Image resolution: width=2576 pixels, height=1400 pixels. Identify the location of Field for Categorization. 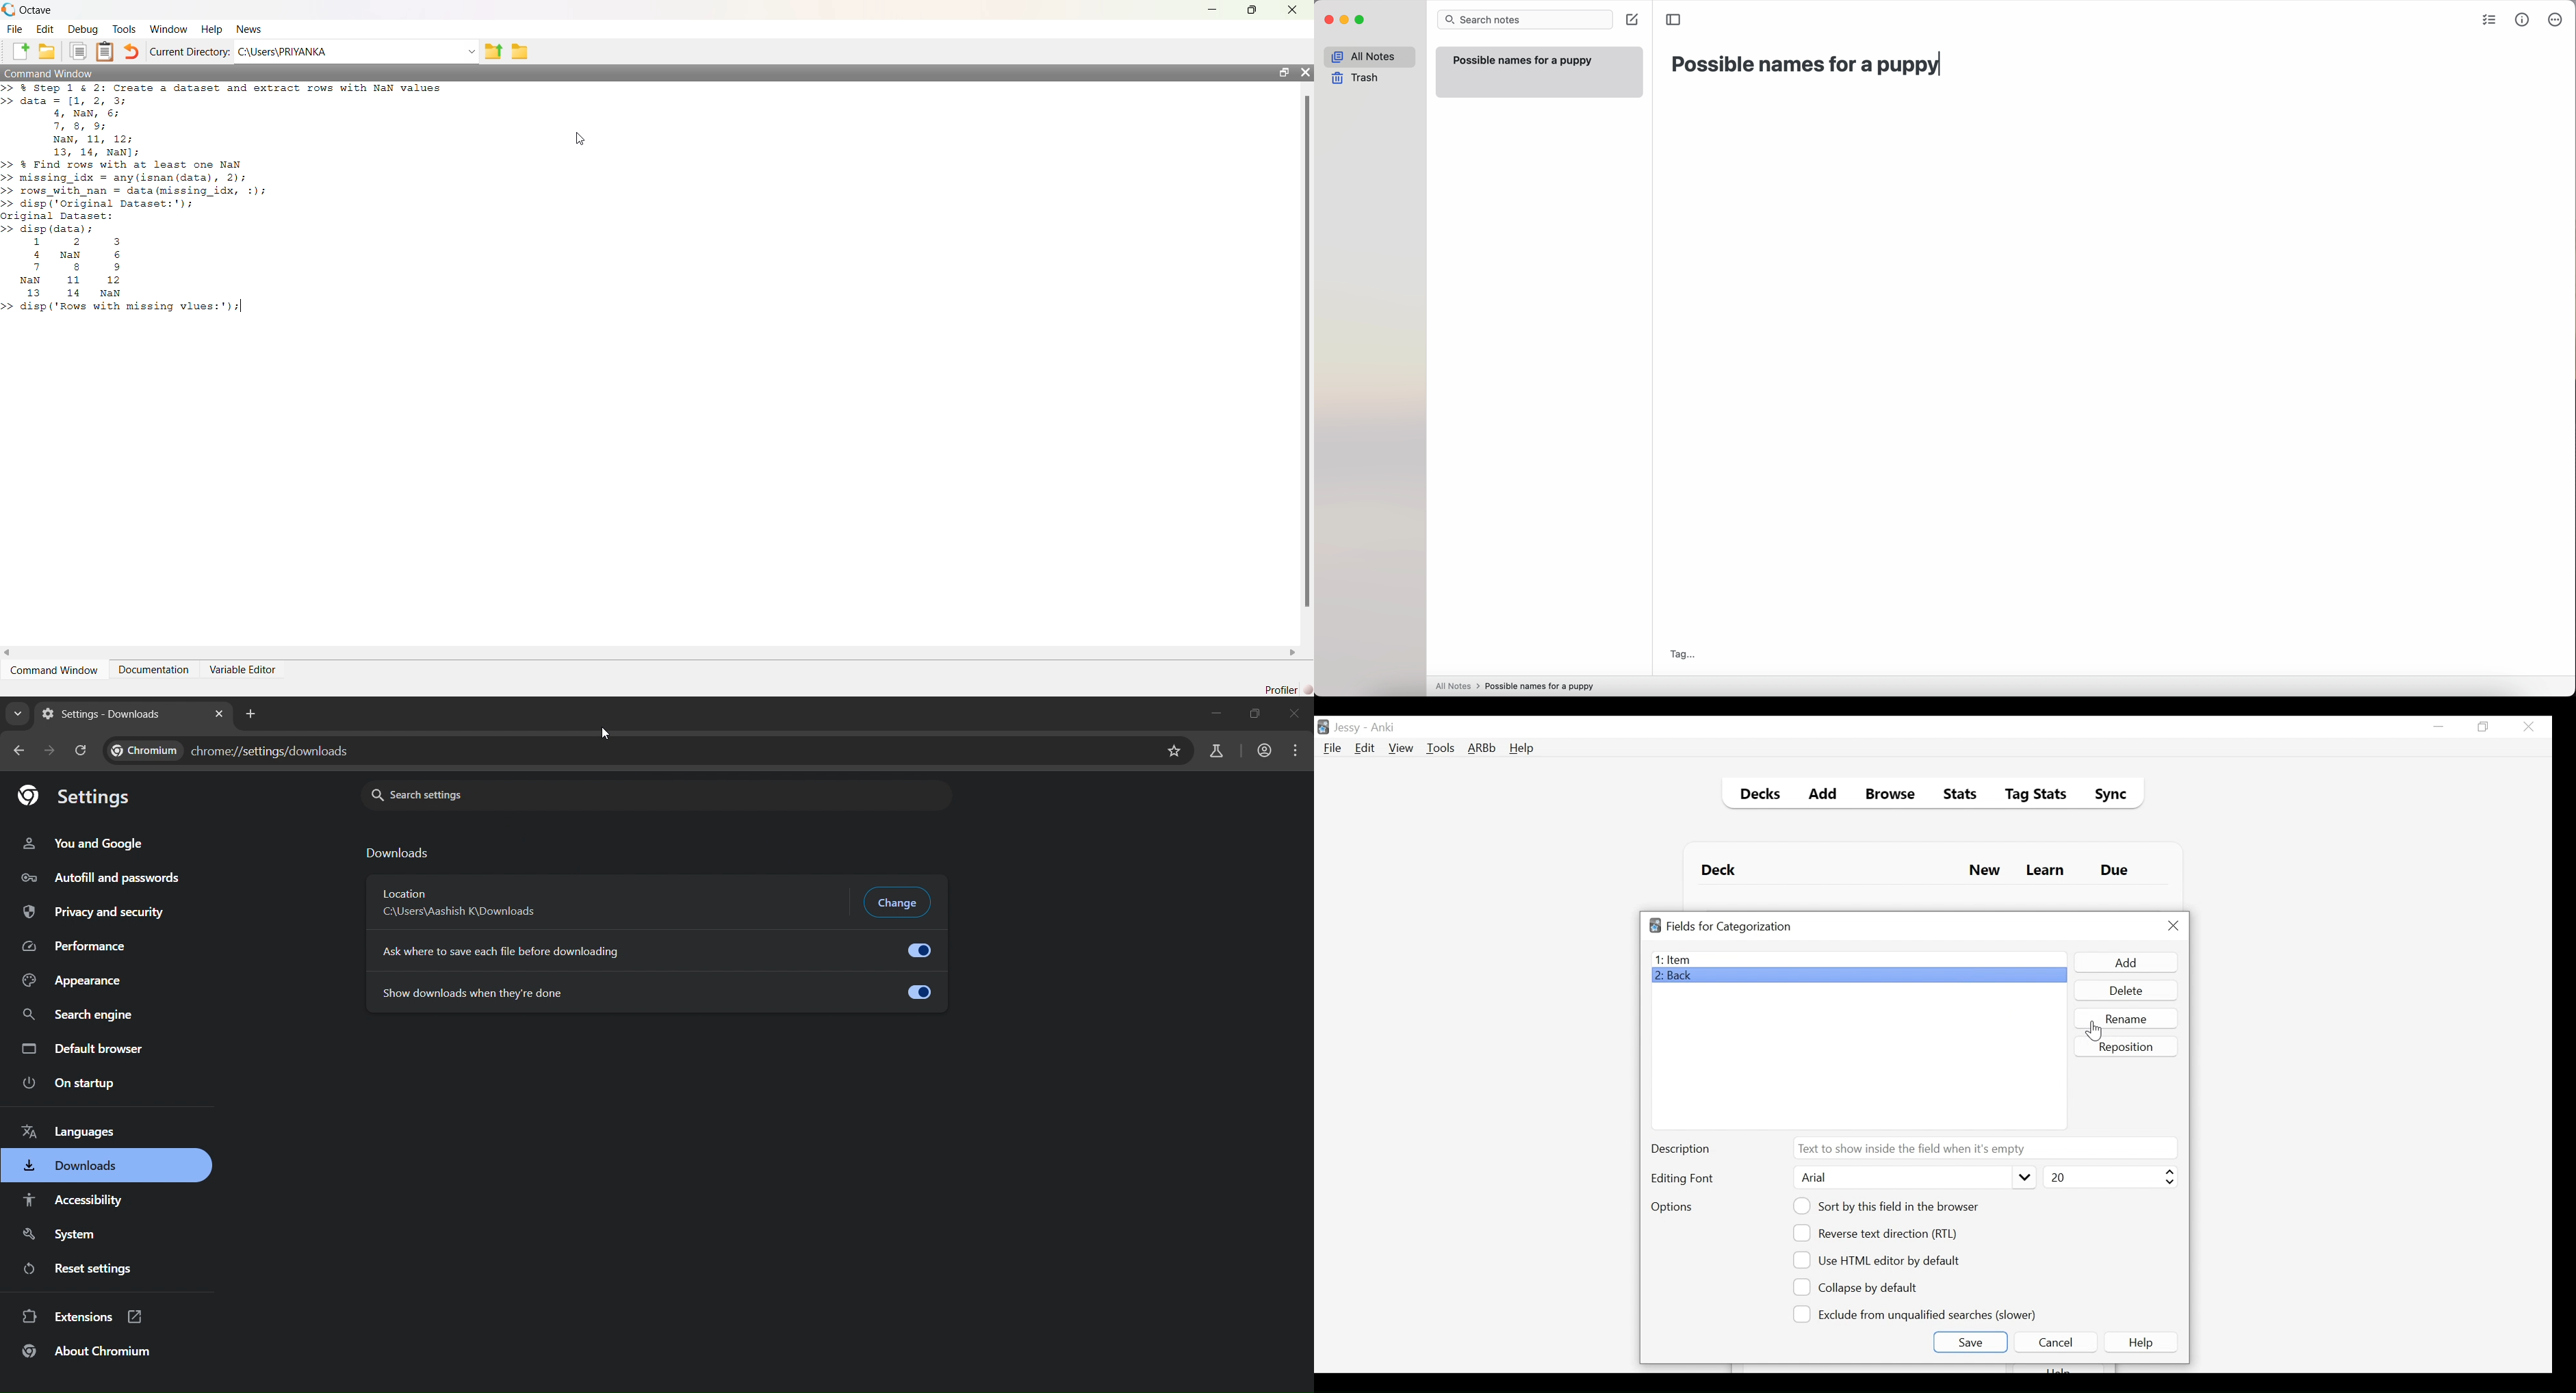
(1729, 927).